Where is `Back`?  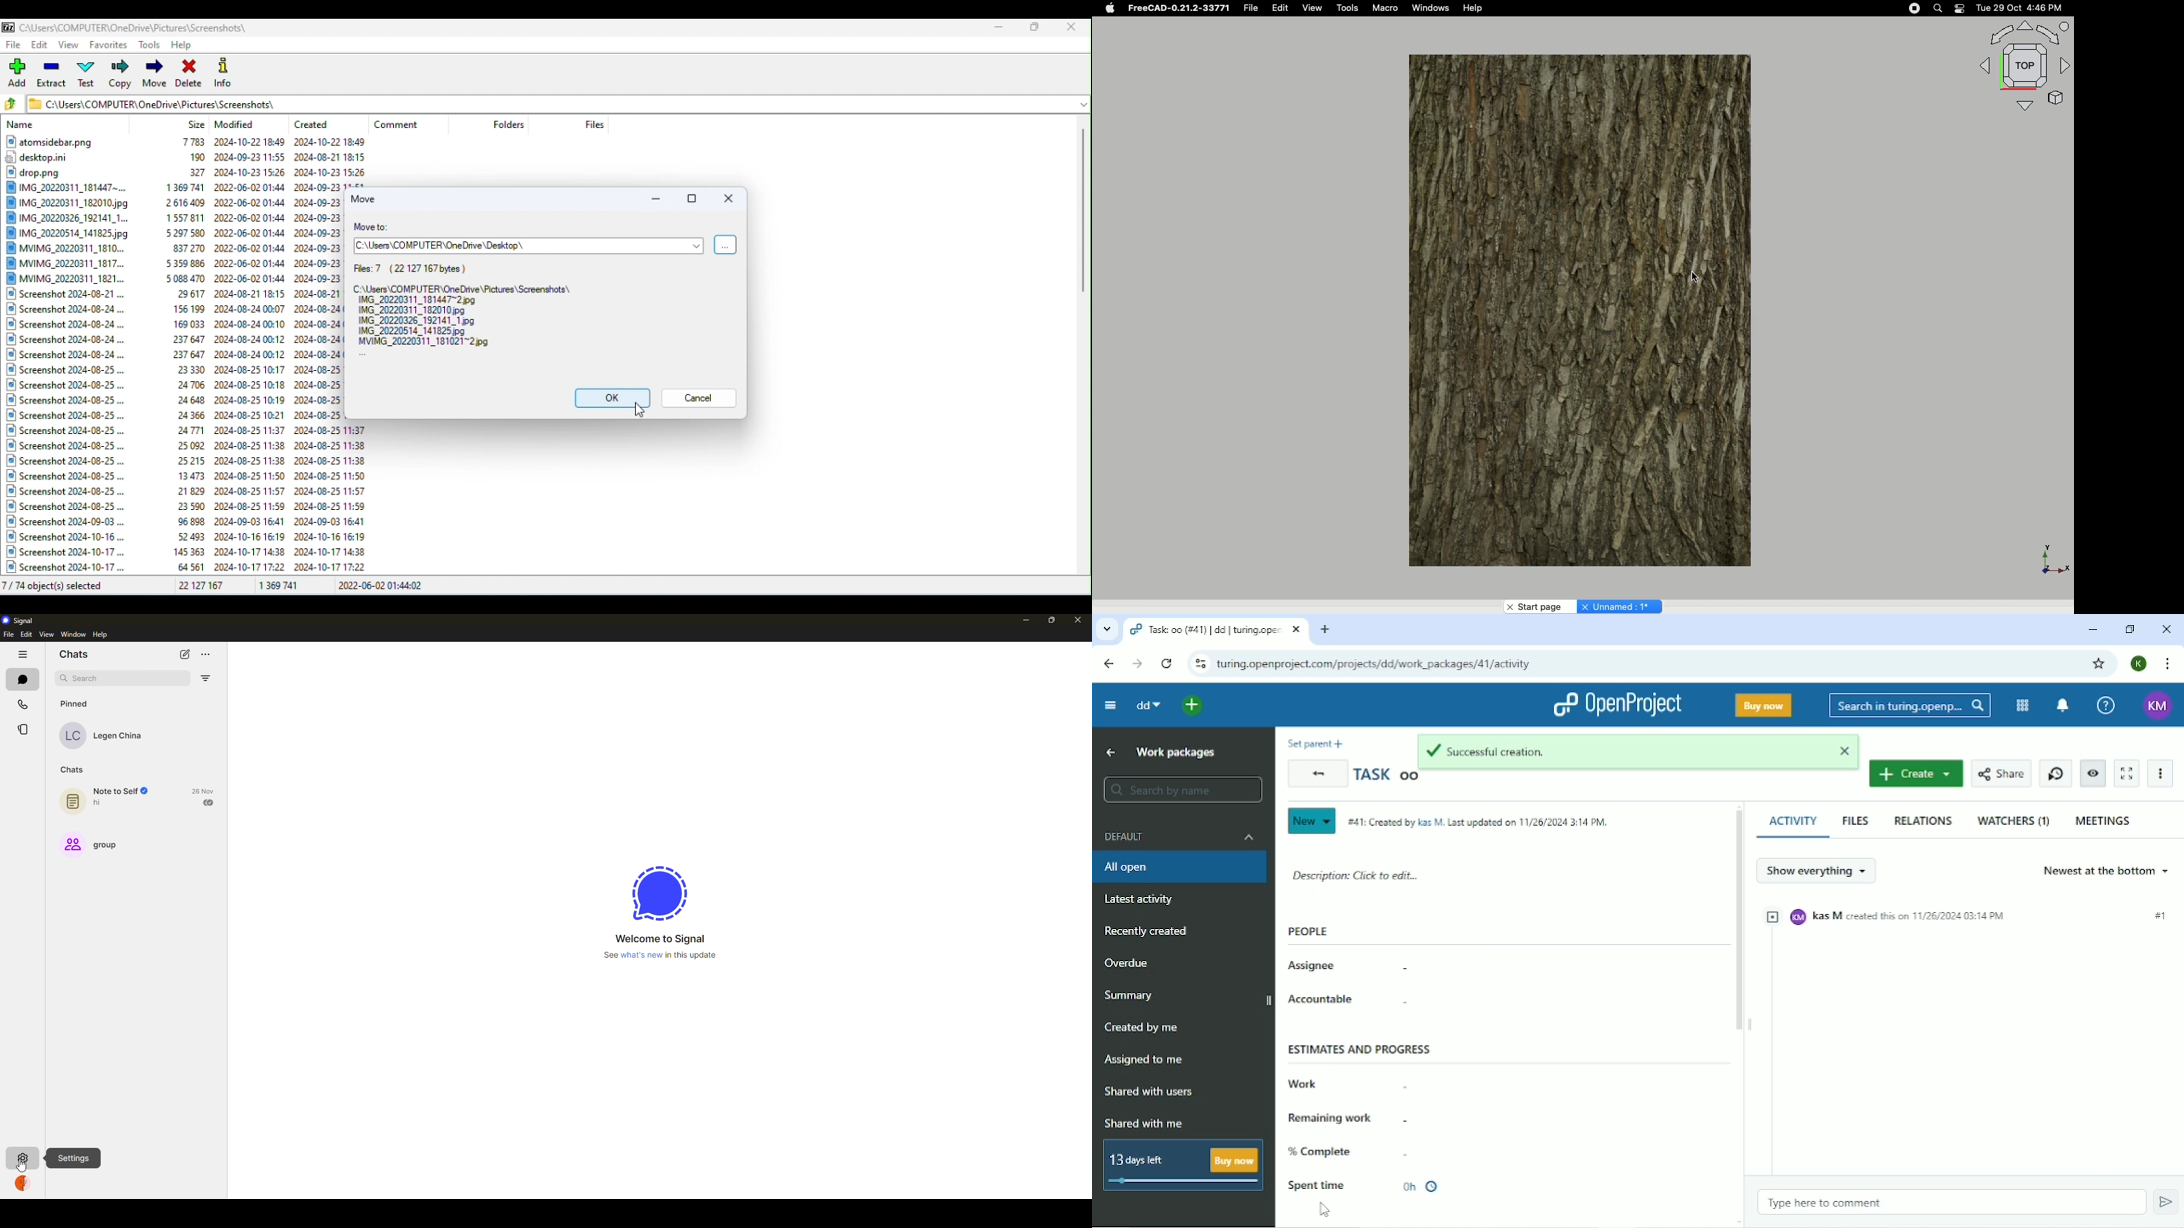 Back is located at coordinates (1318, 776).